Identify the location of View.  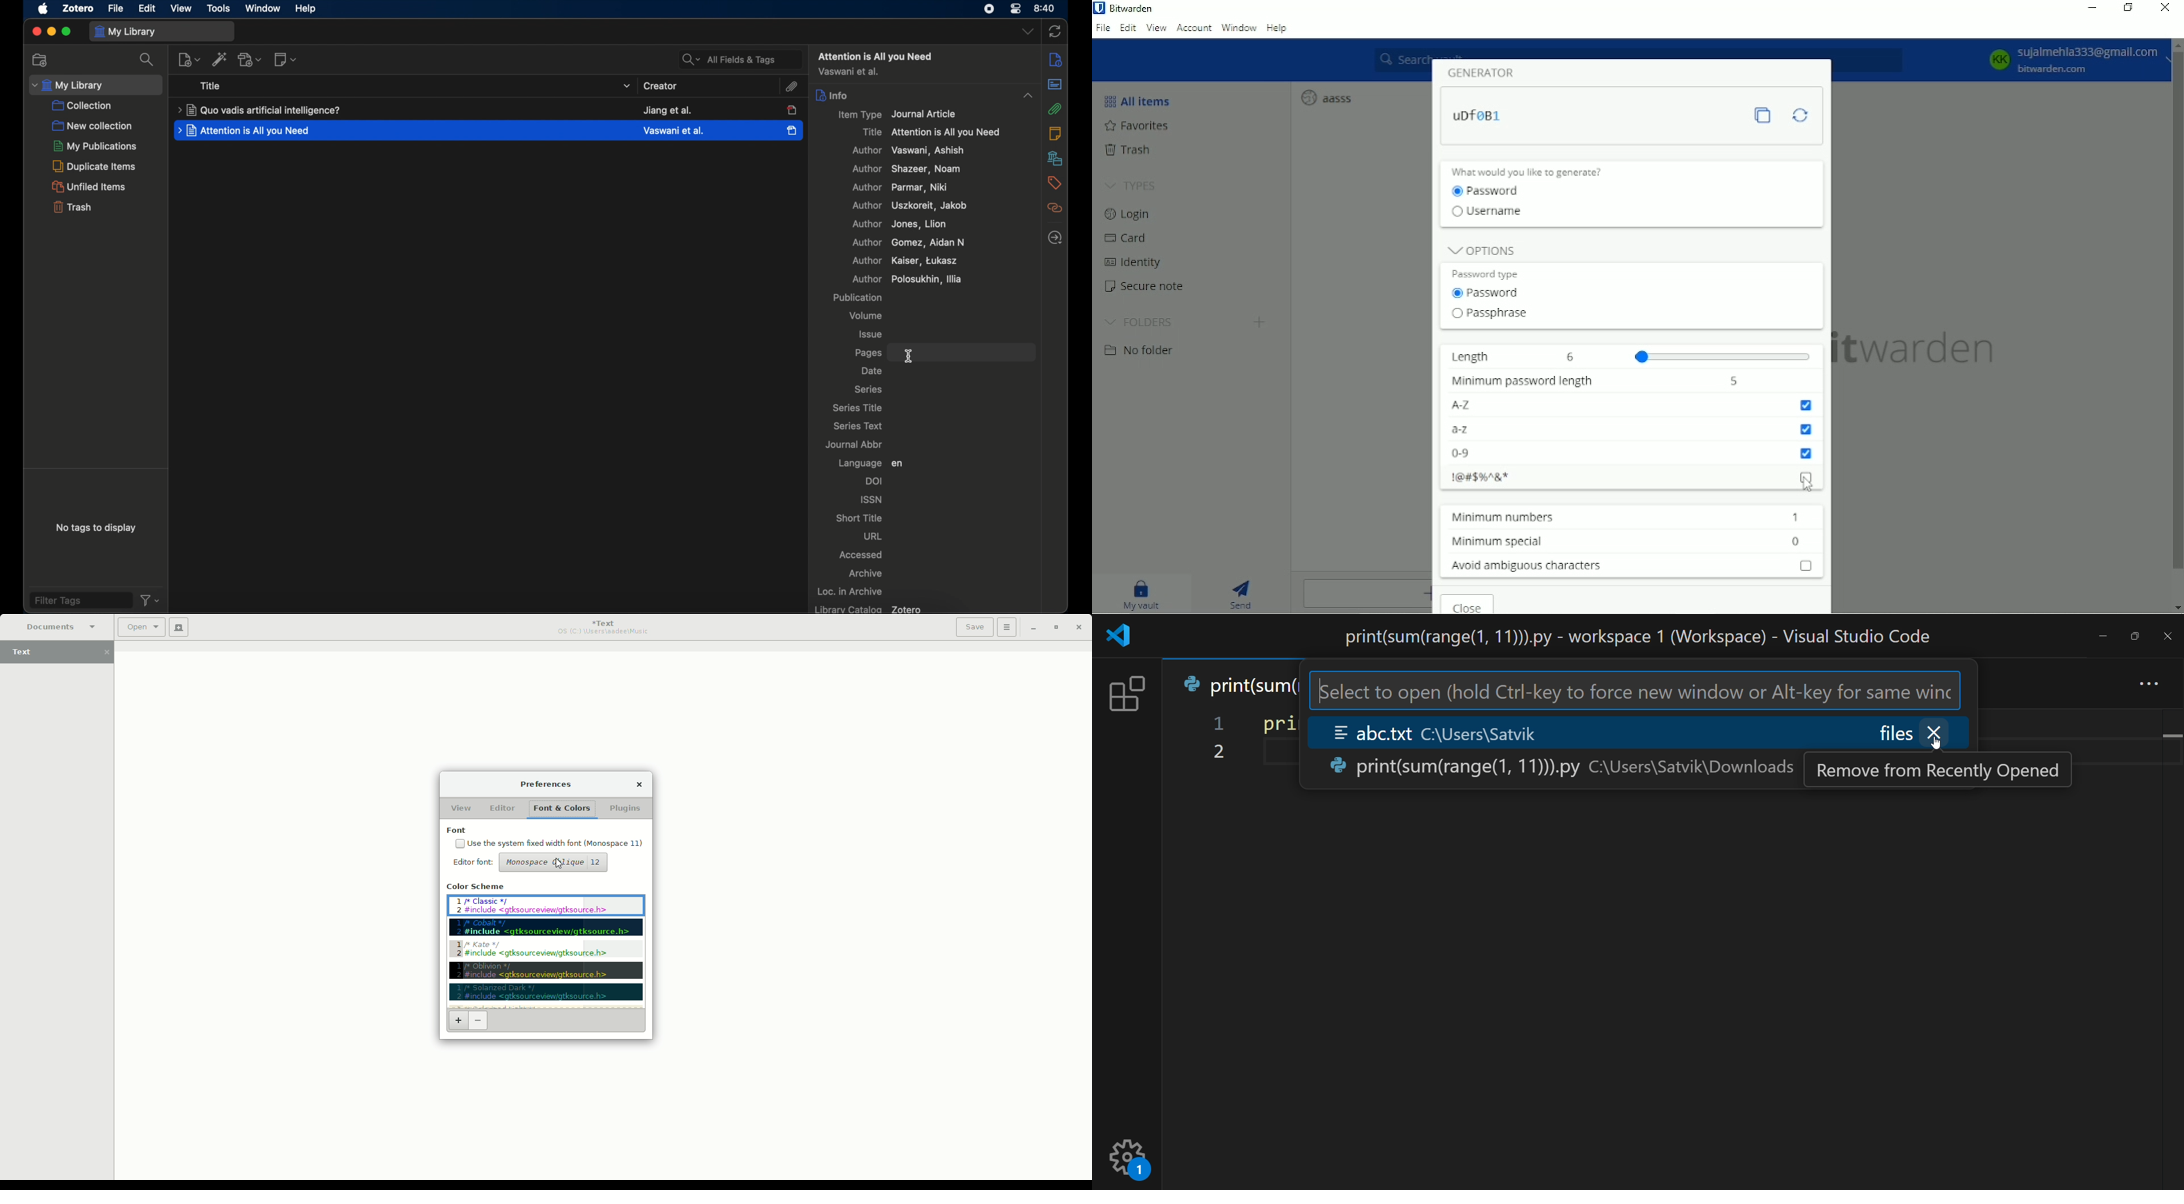
(1157, 28).